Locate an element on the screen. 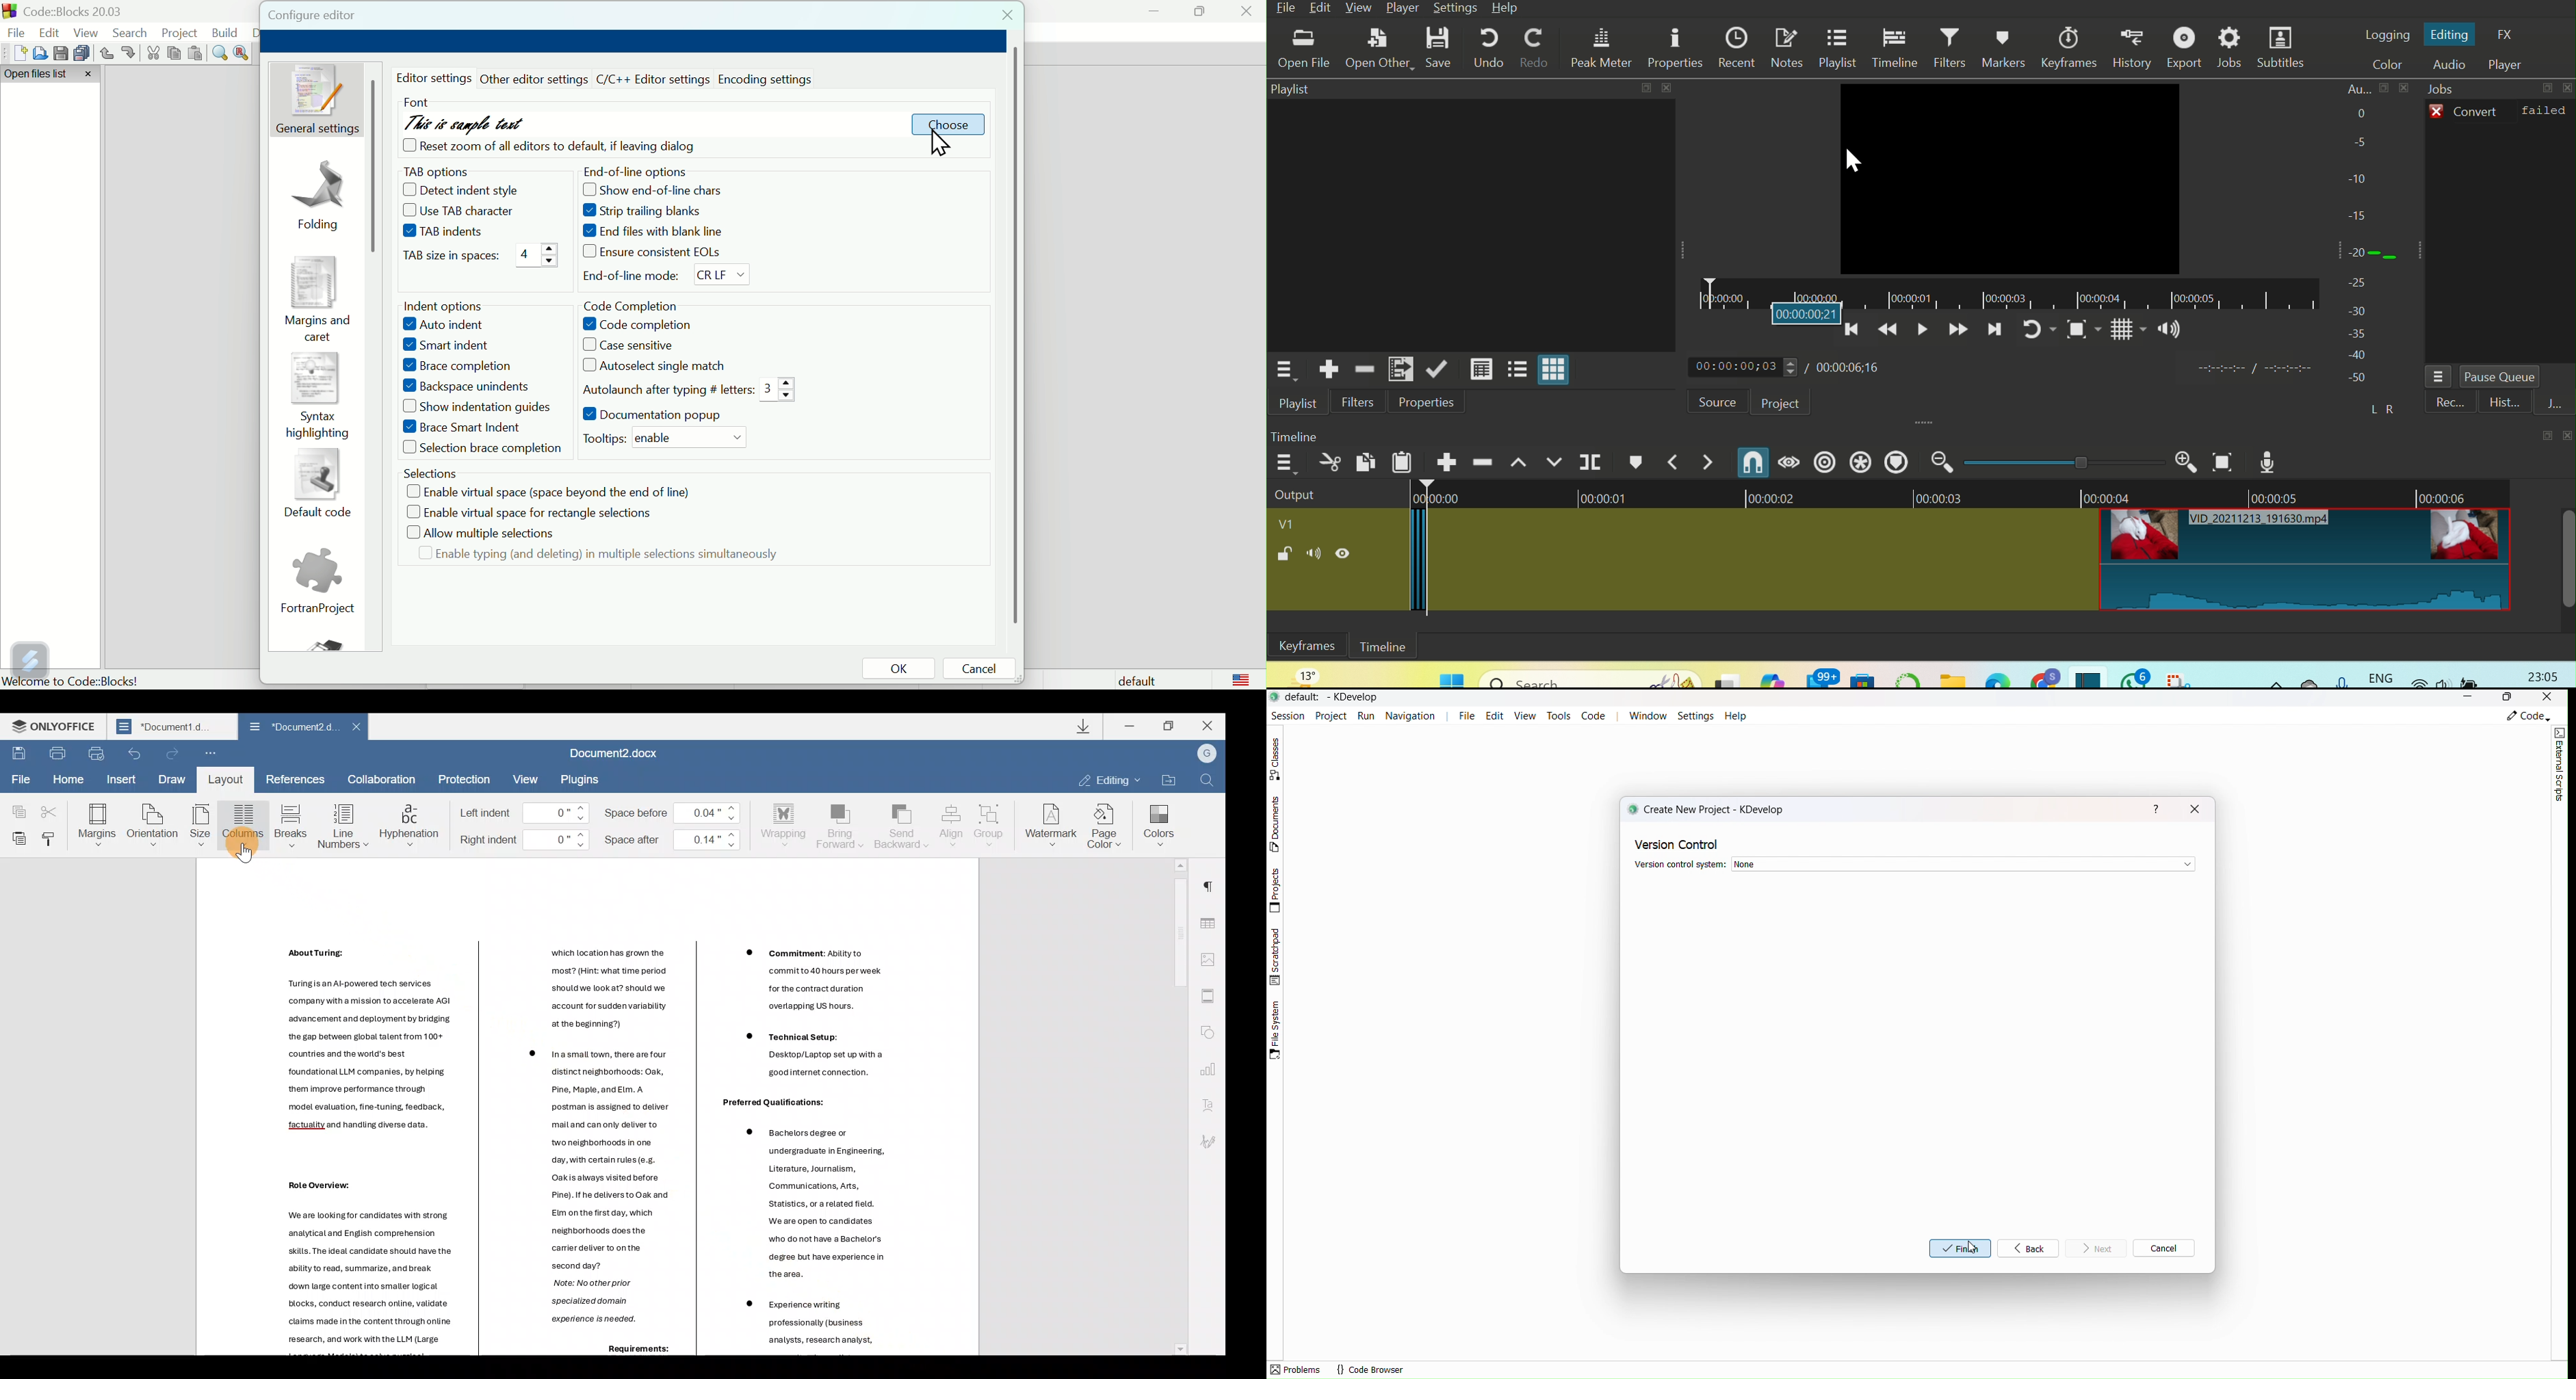 Image resolution: width=2576 pixels, height=1400 pixels. Option is located at coordinates (1288, 370).